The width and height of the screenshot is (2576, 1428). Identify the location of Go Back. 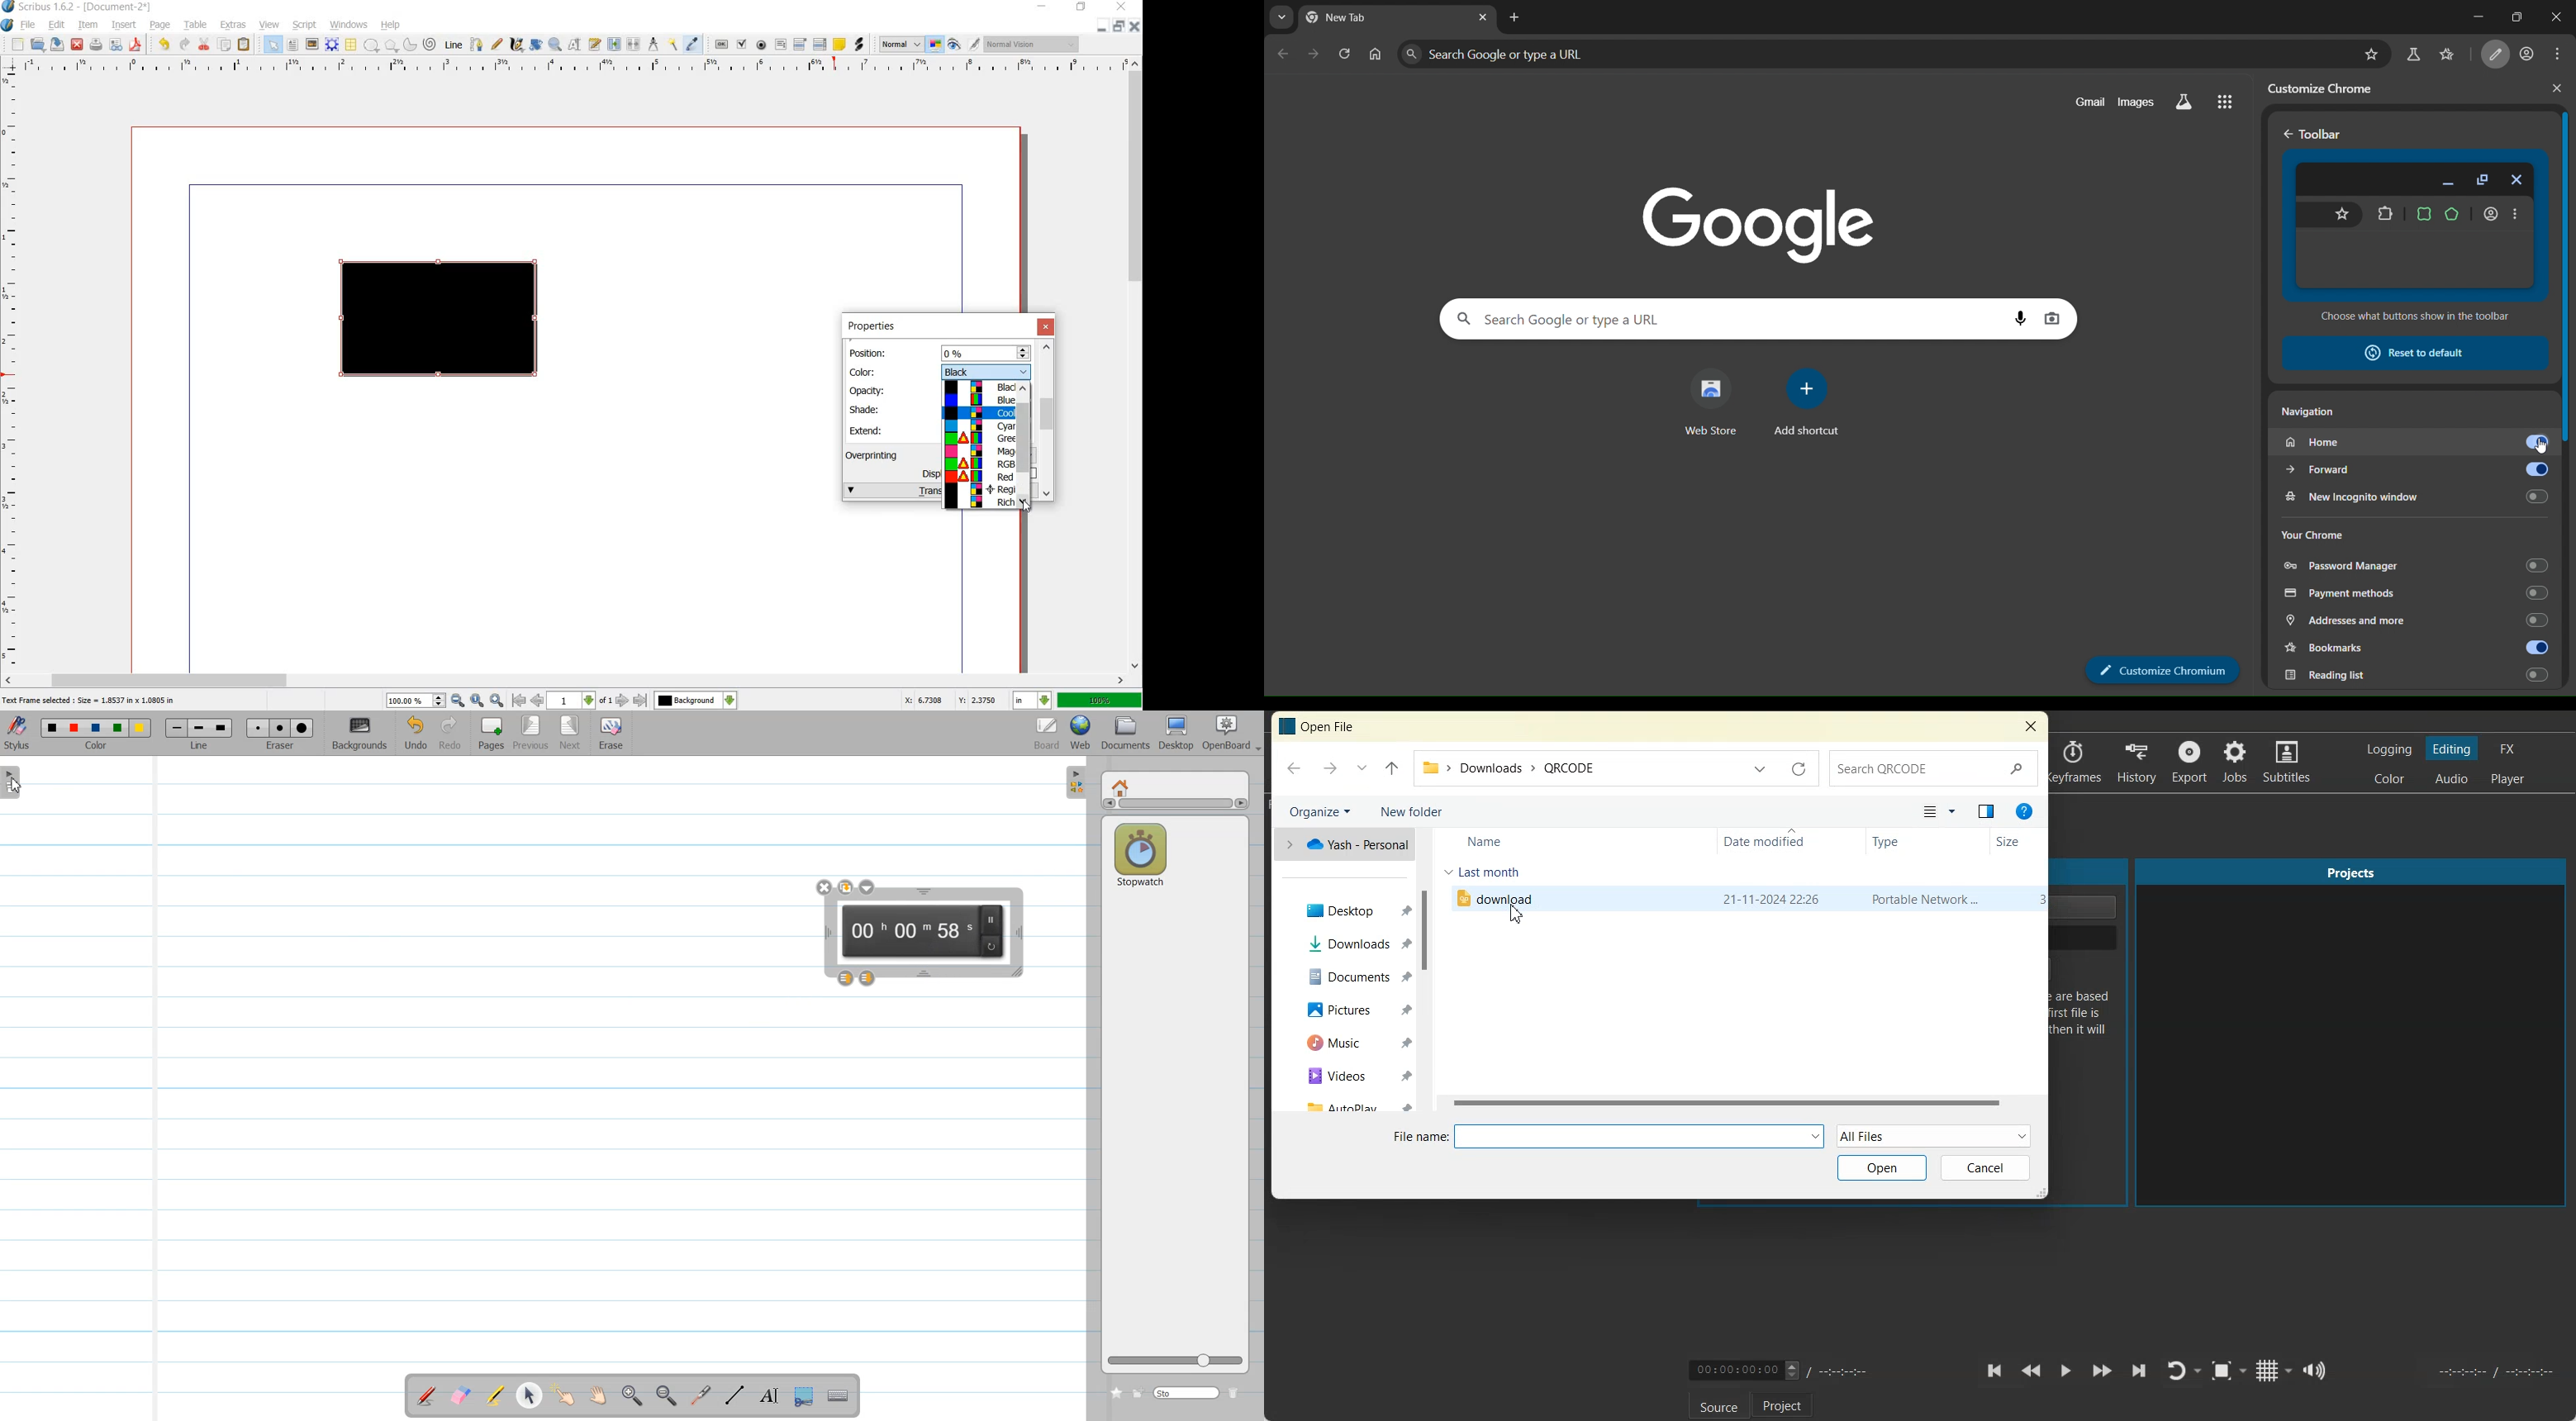
(1295, 768).